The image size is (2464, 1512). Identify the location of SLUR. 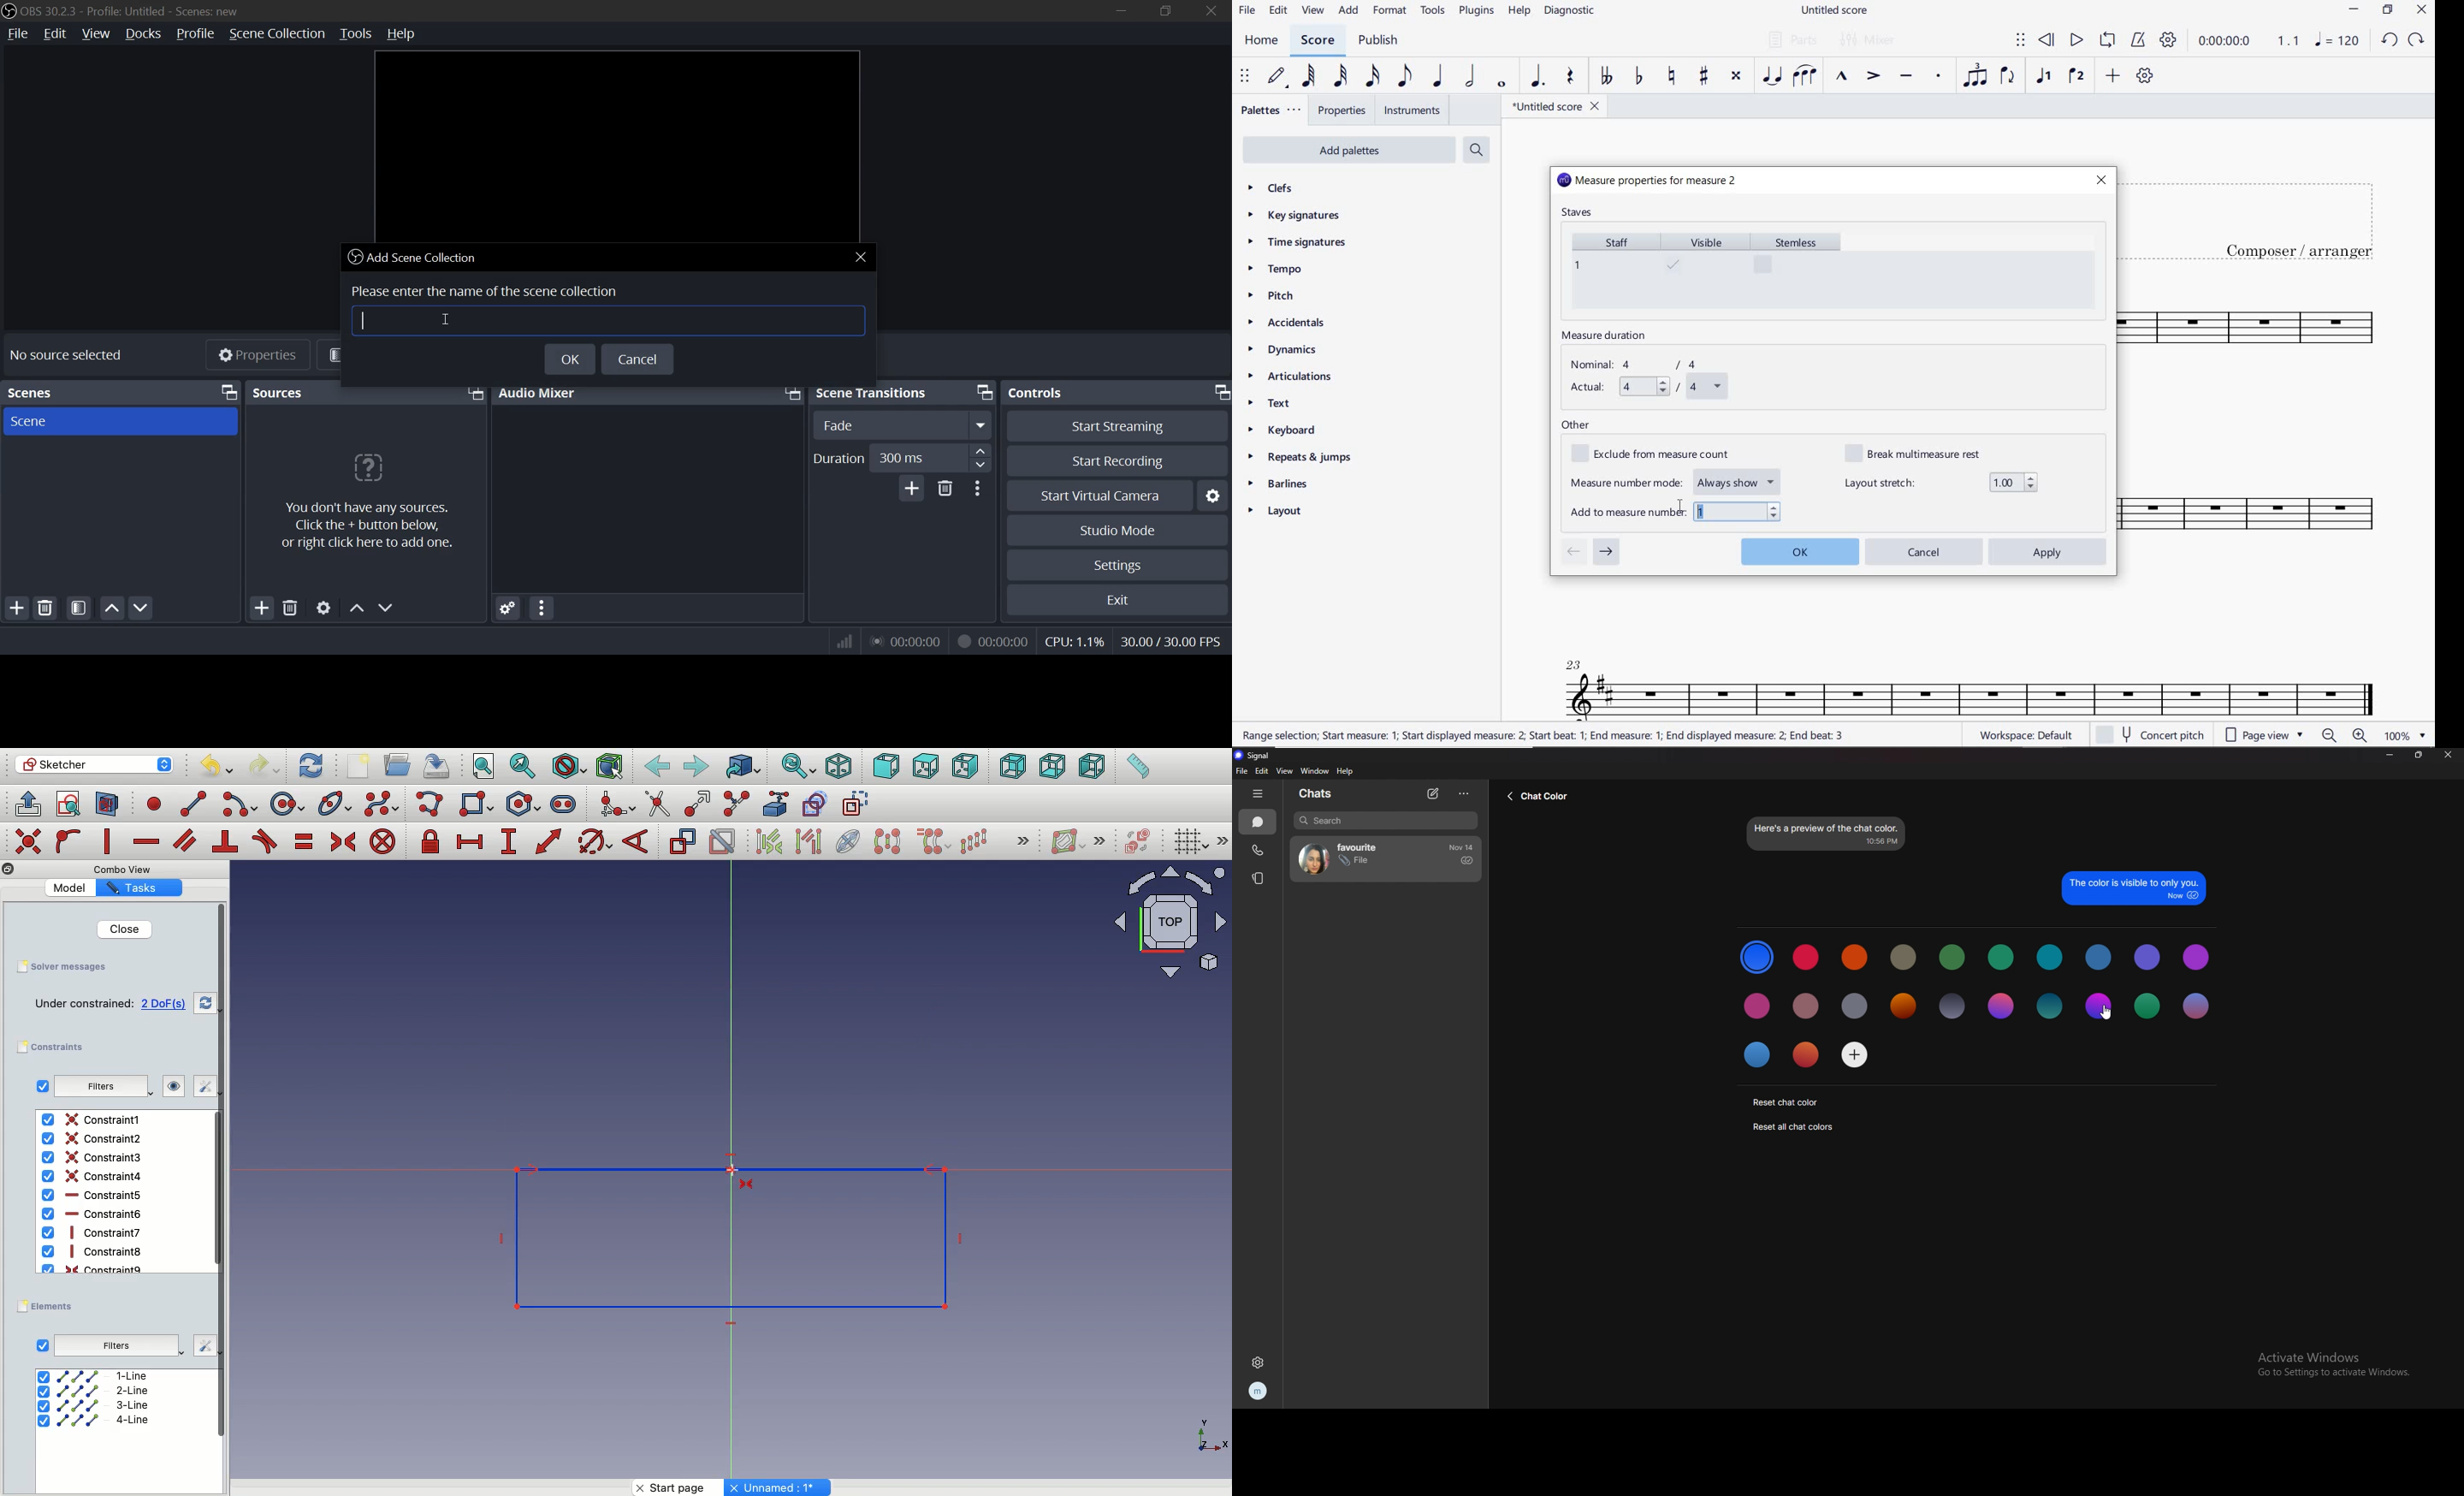
(1805, 77).